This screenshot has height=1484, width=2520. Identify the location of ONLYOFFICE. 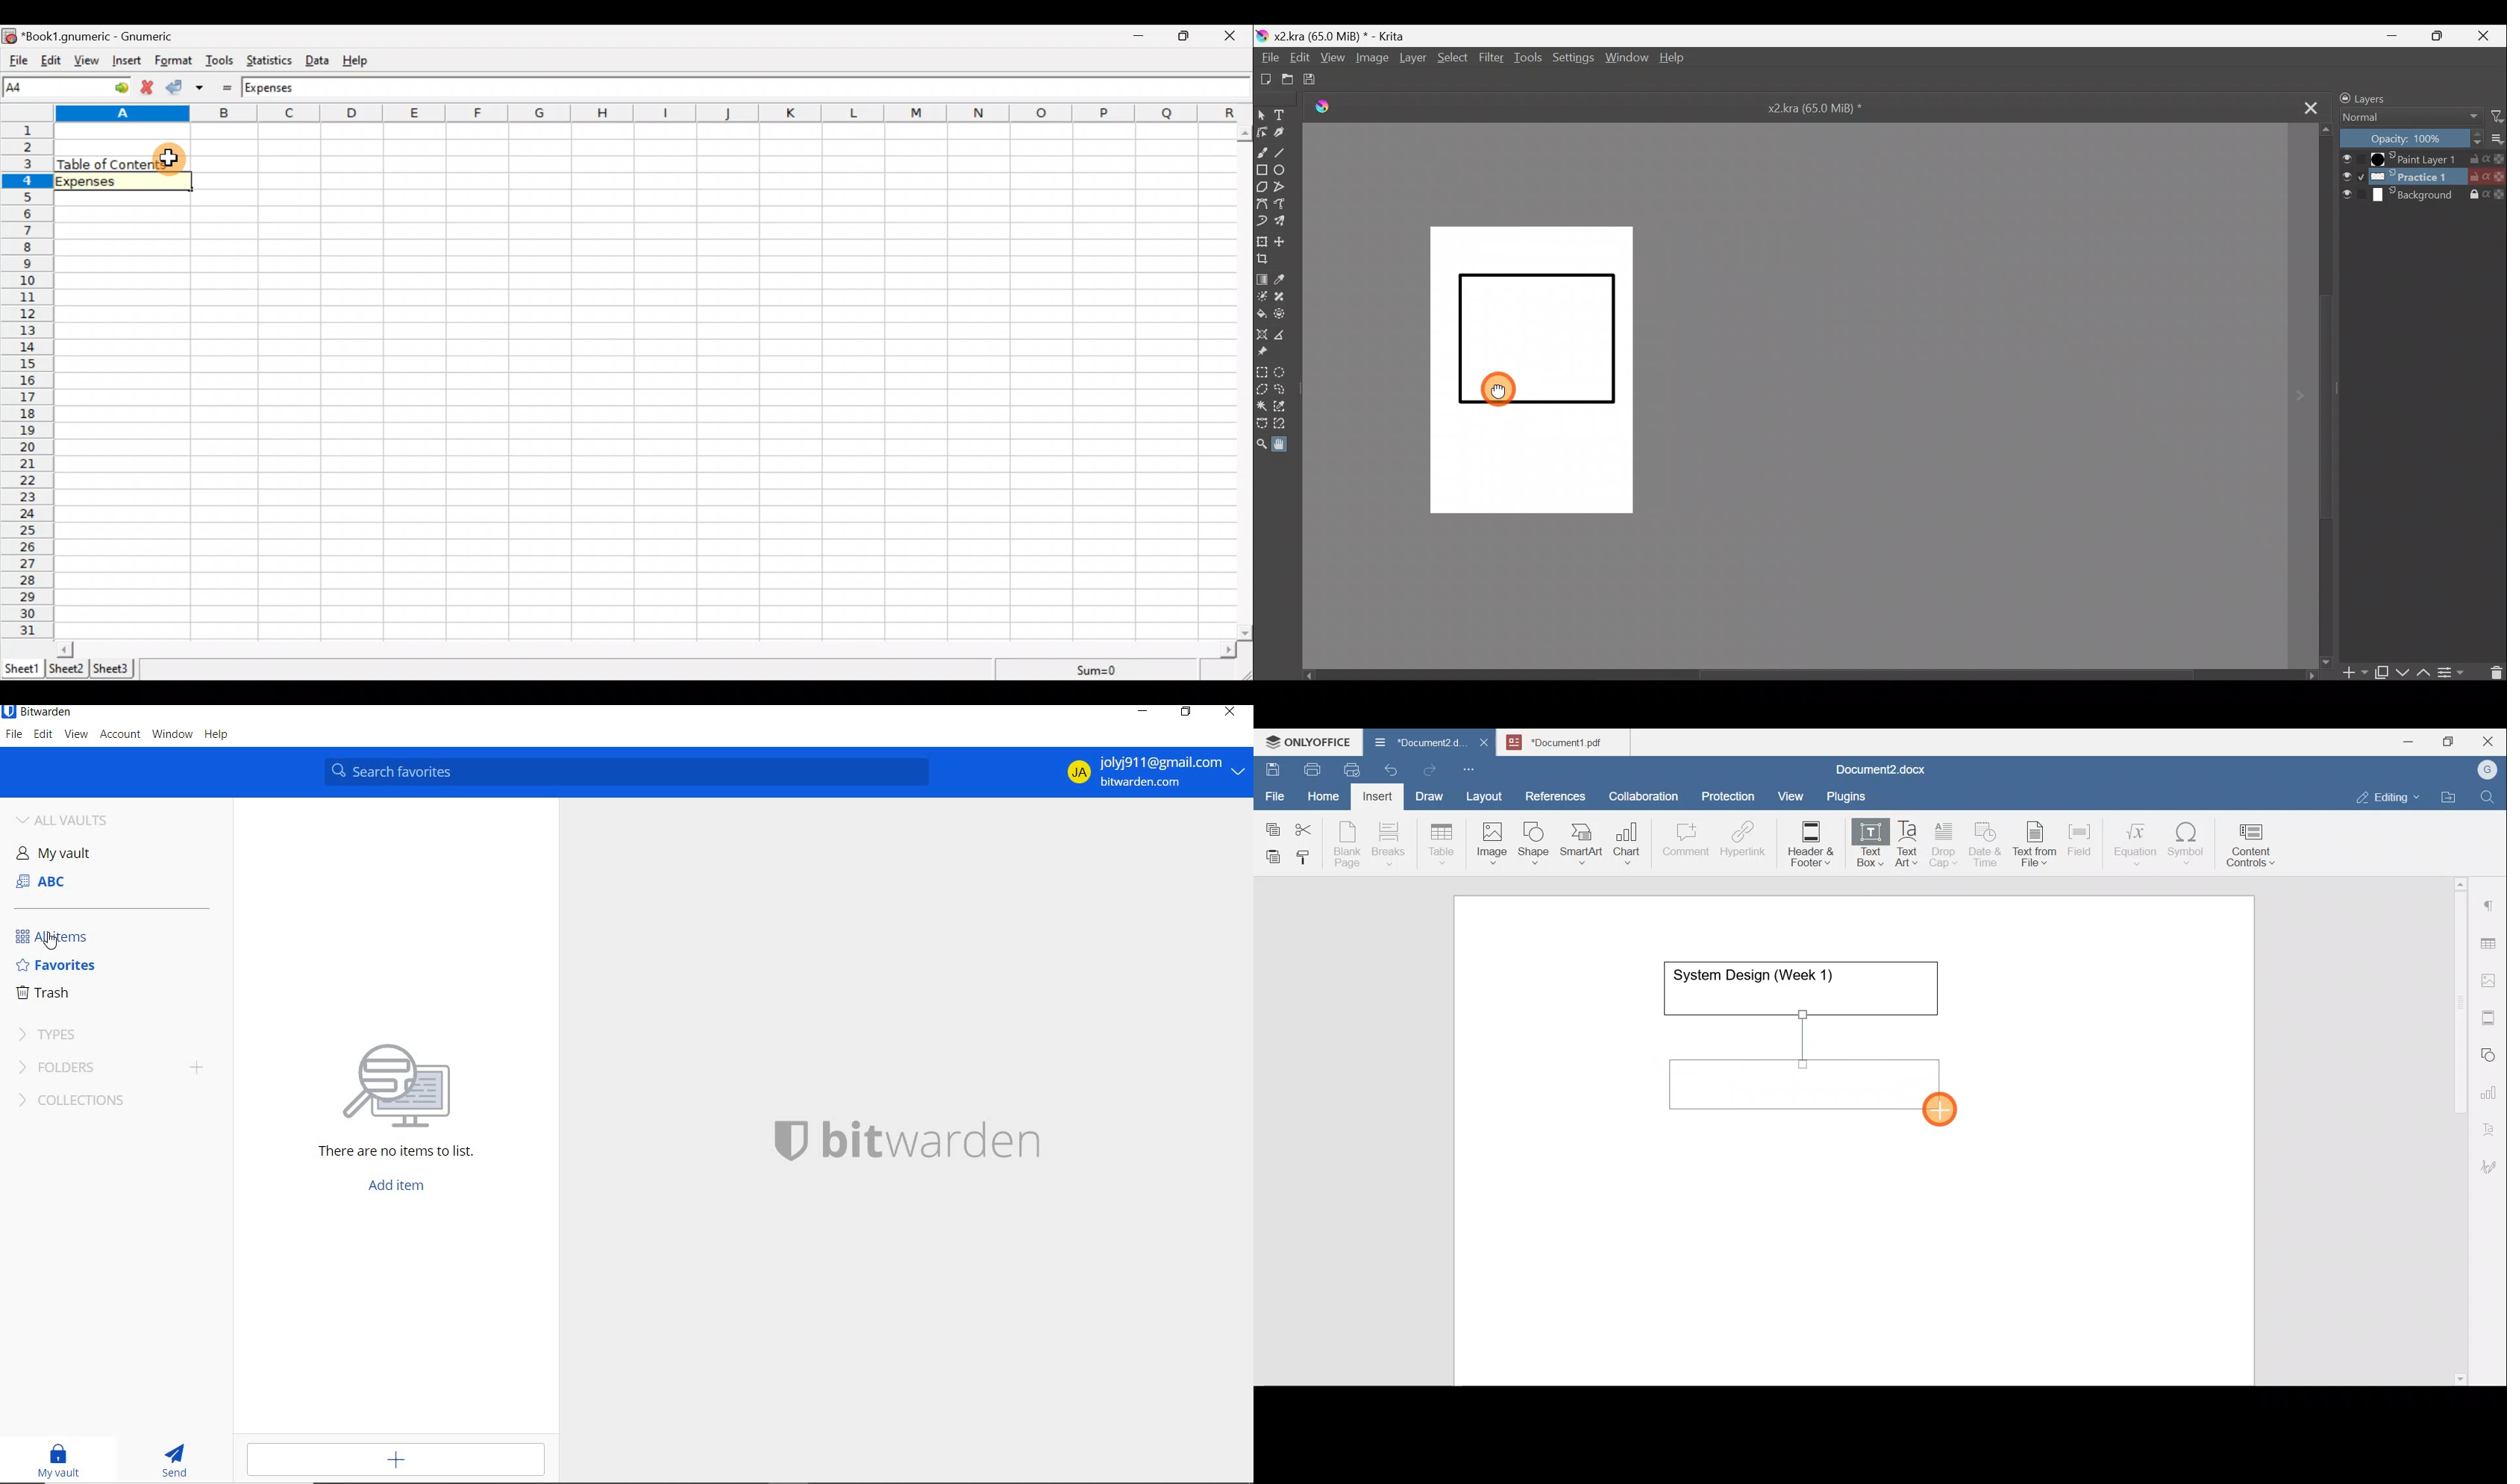
(1309, 741).